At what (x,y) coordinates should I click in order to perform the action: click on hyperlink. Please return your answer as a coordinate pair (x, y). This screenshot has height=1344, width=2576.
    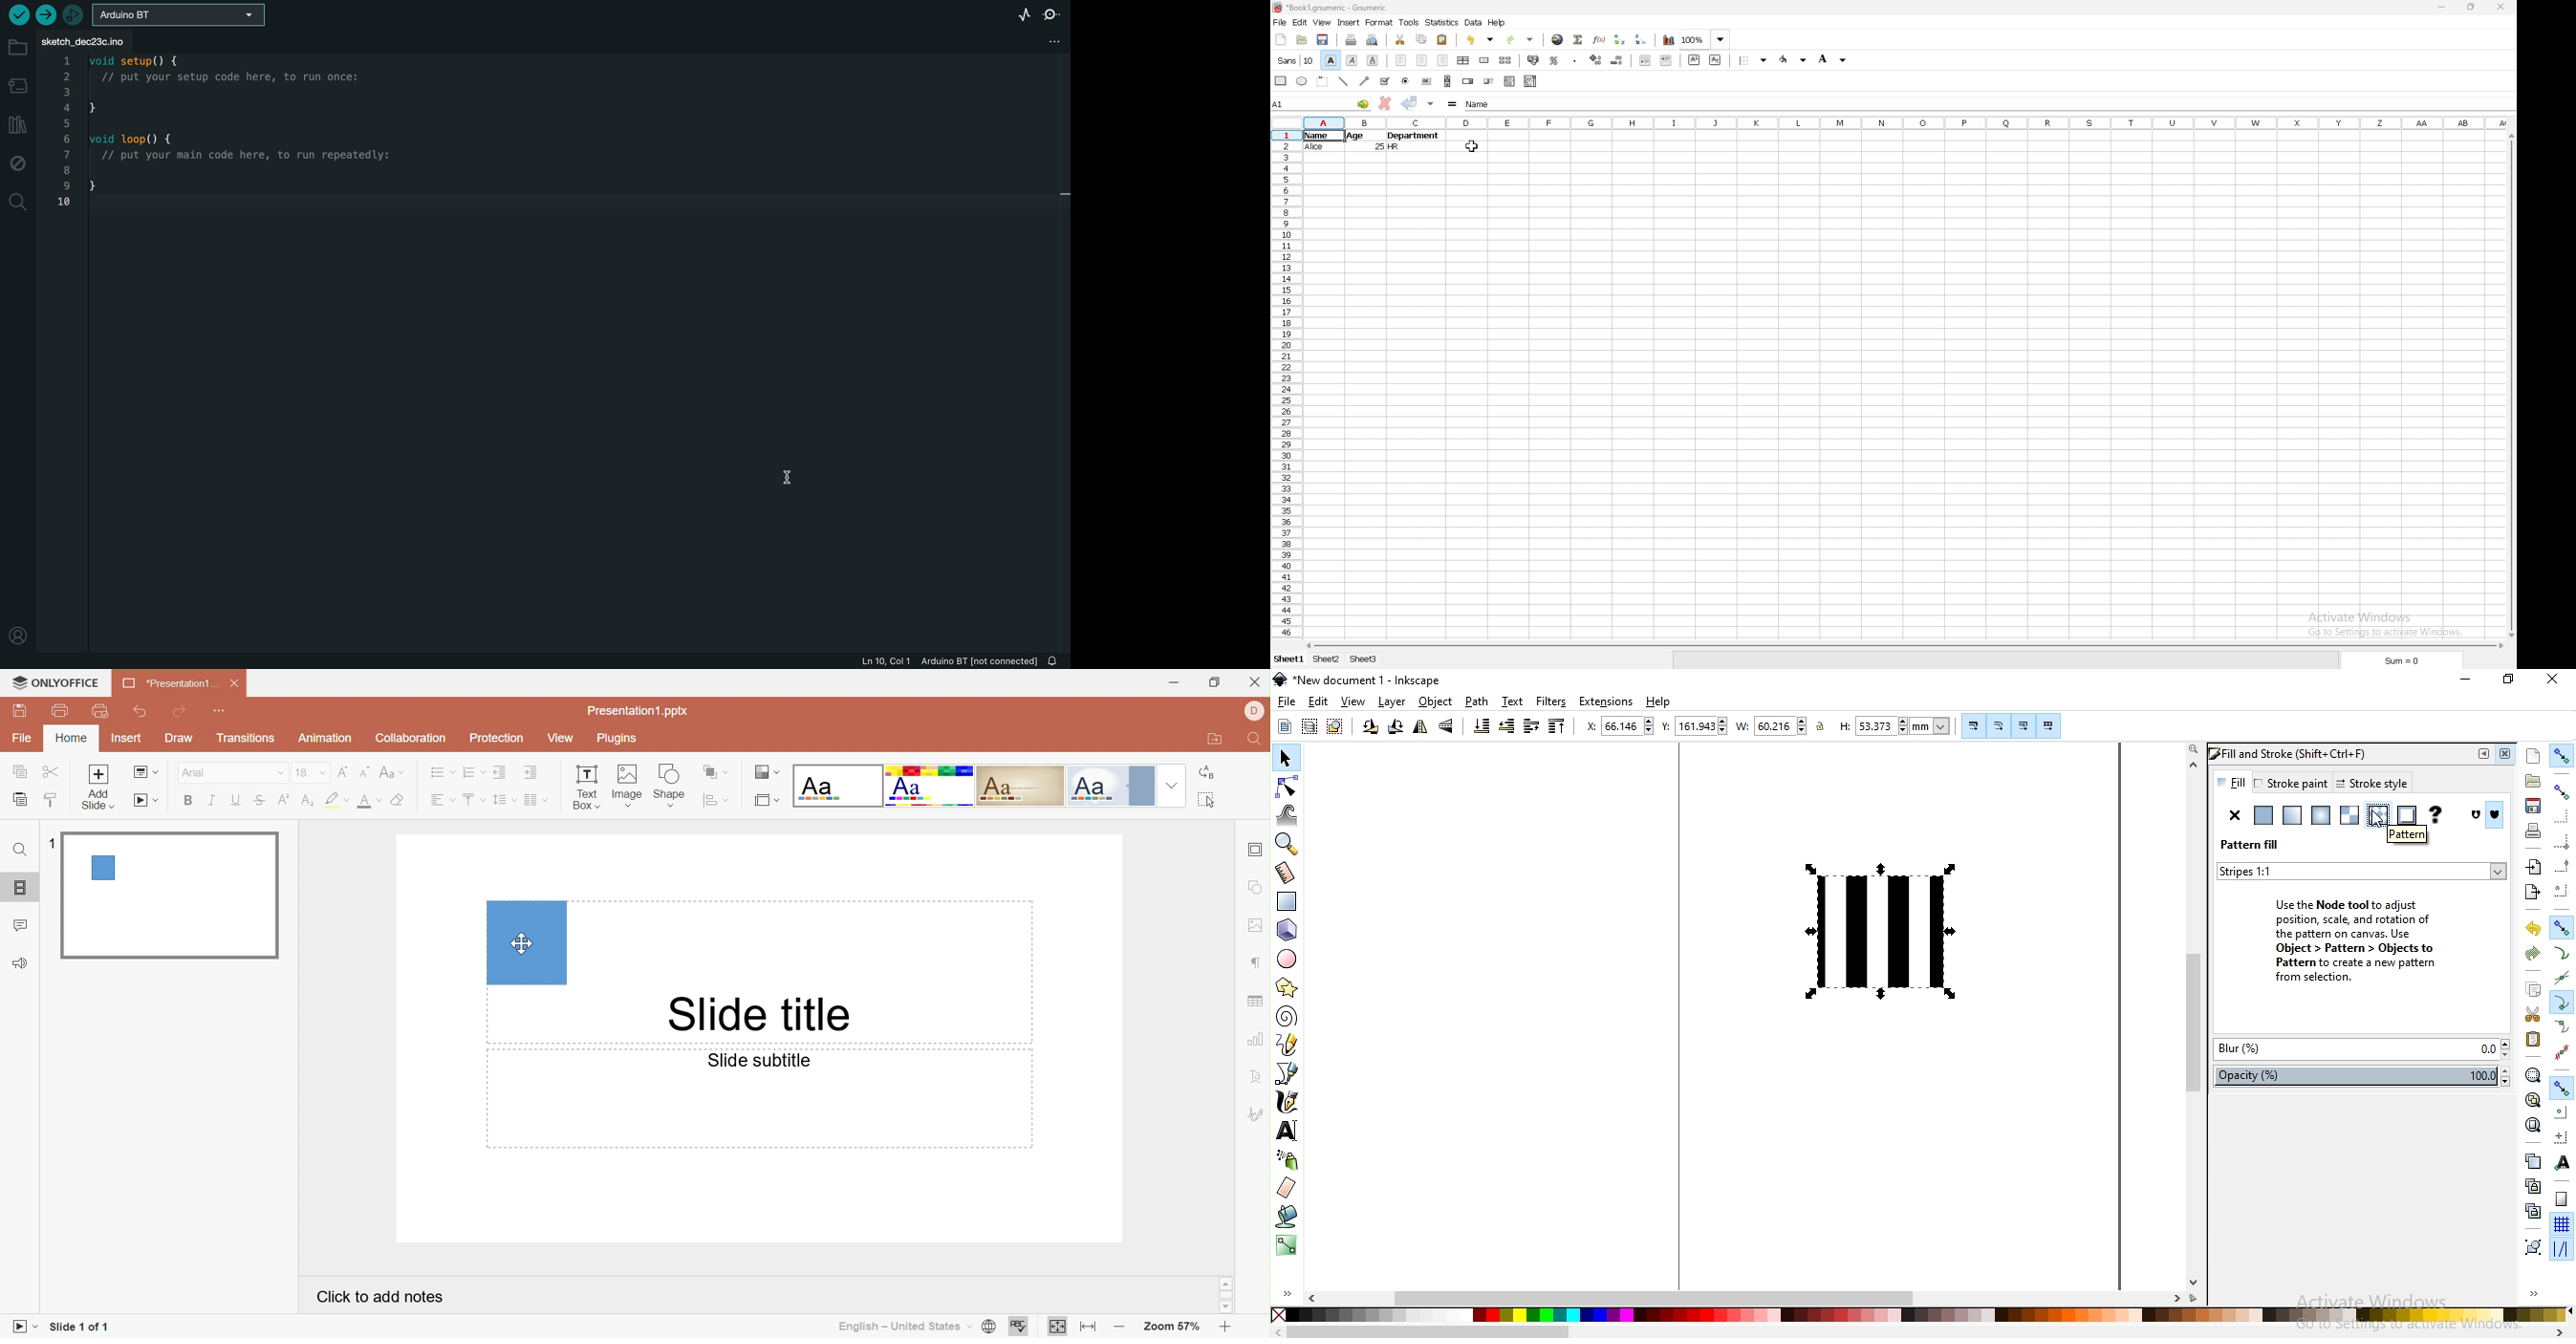
    Looking at the image, I should click on (1558, 39).